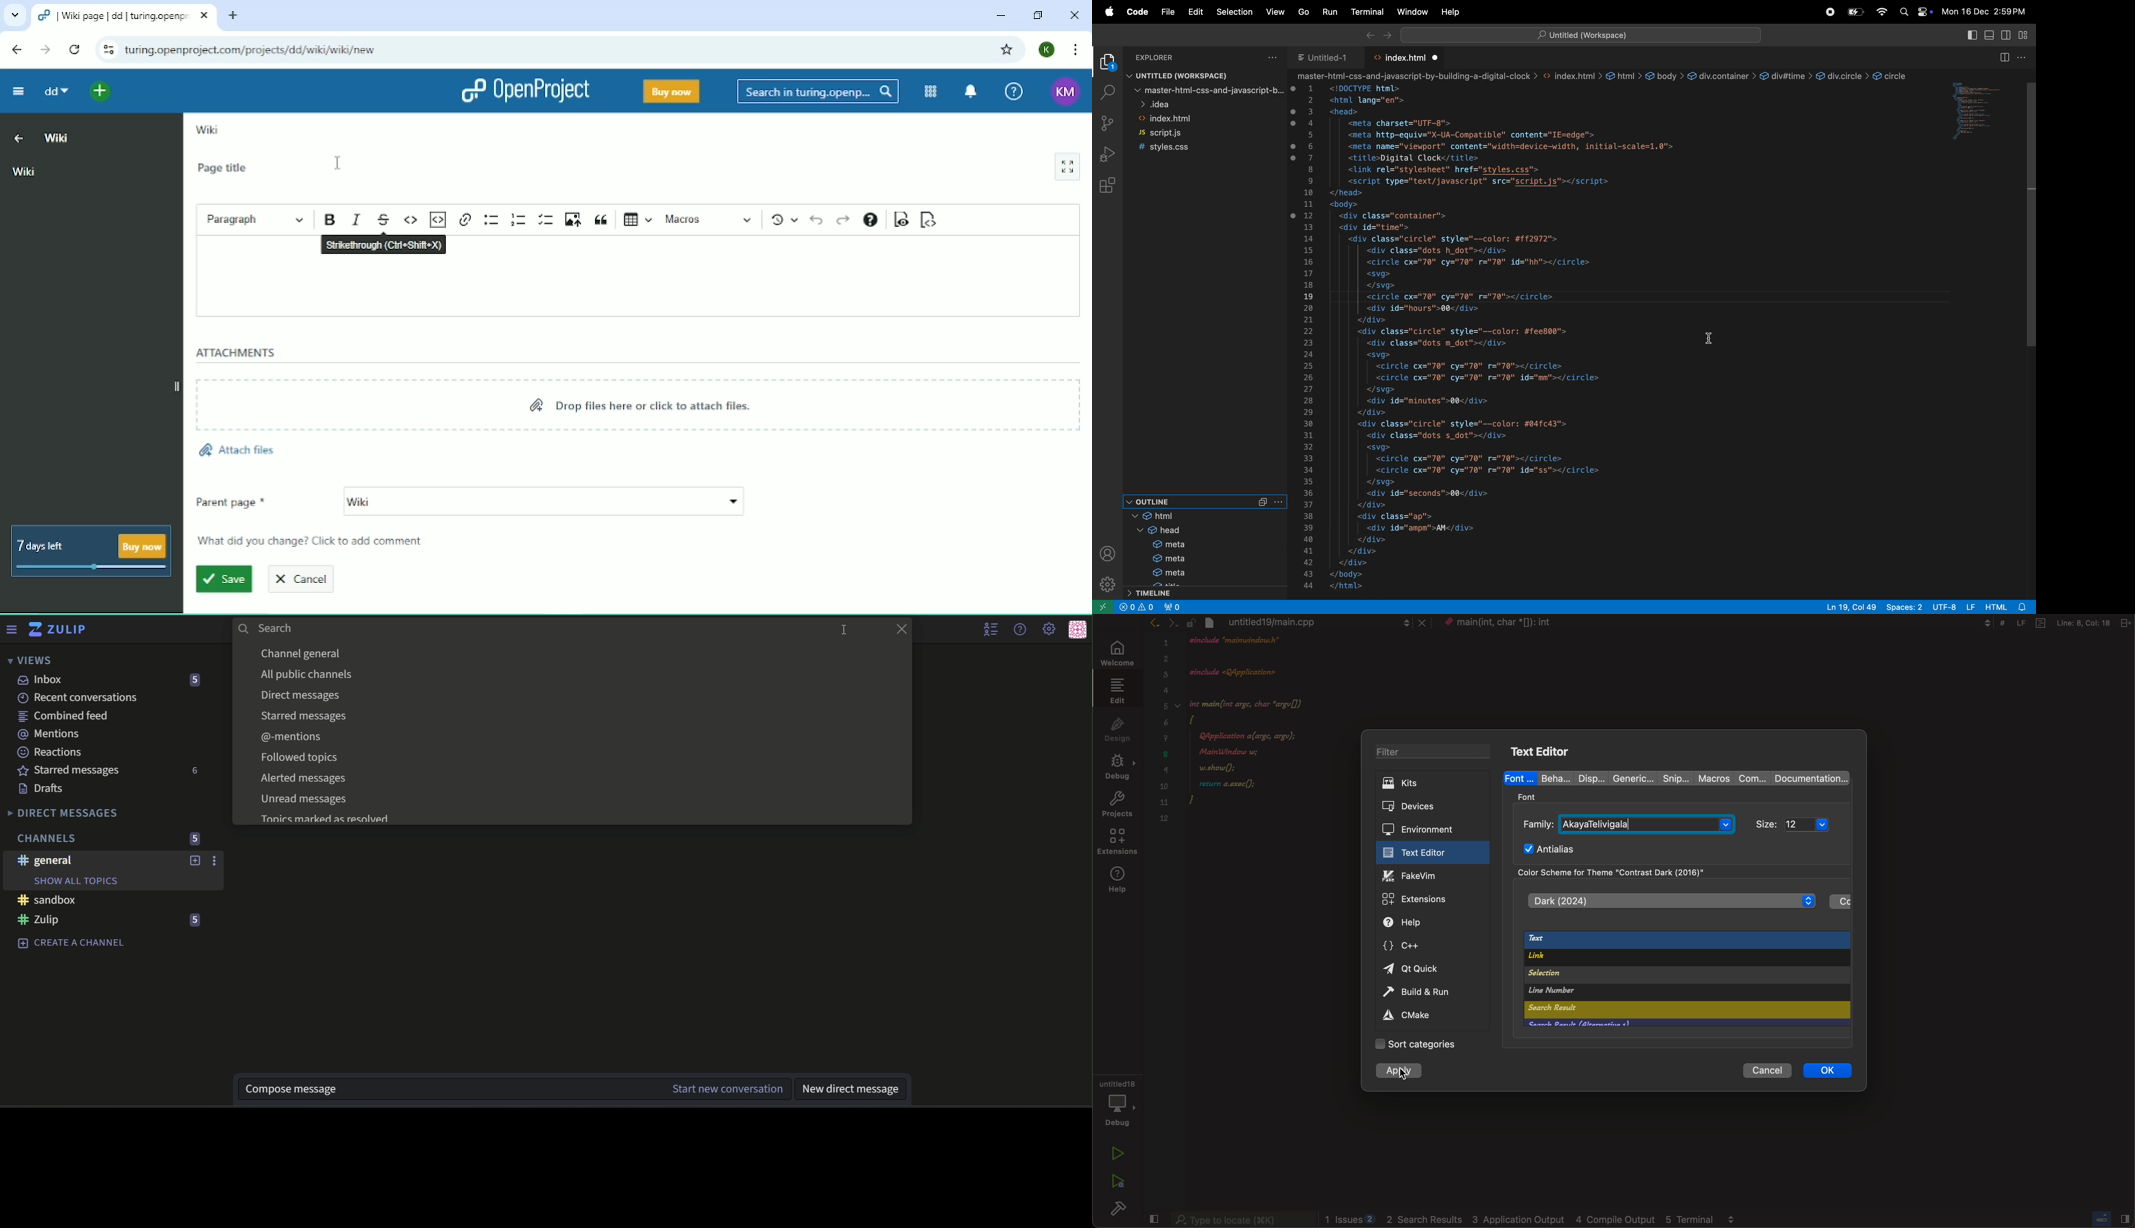  I want to click on extensions, so click(1116, 843).